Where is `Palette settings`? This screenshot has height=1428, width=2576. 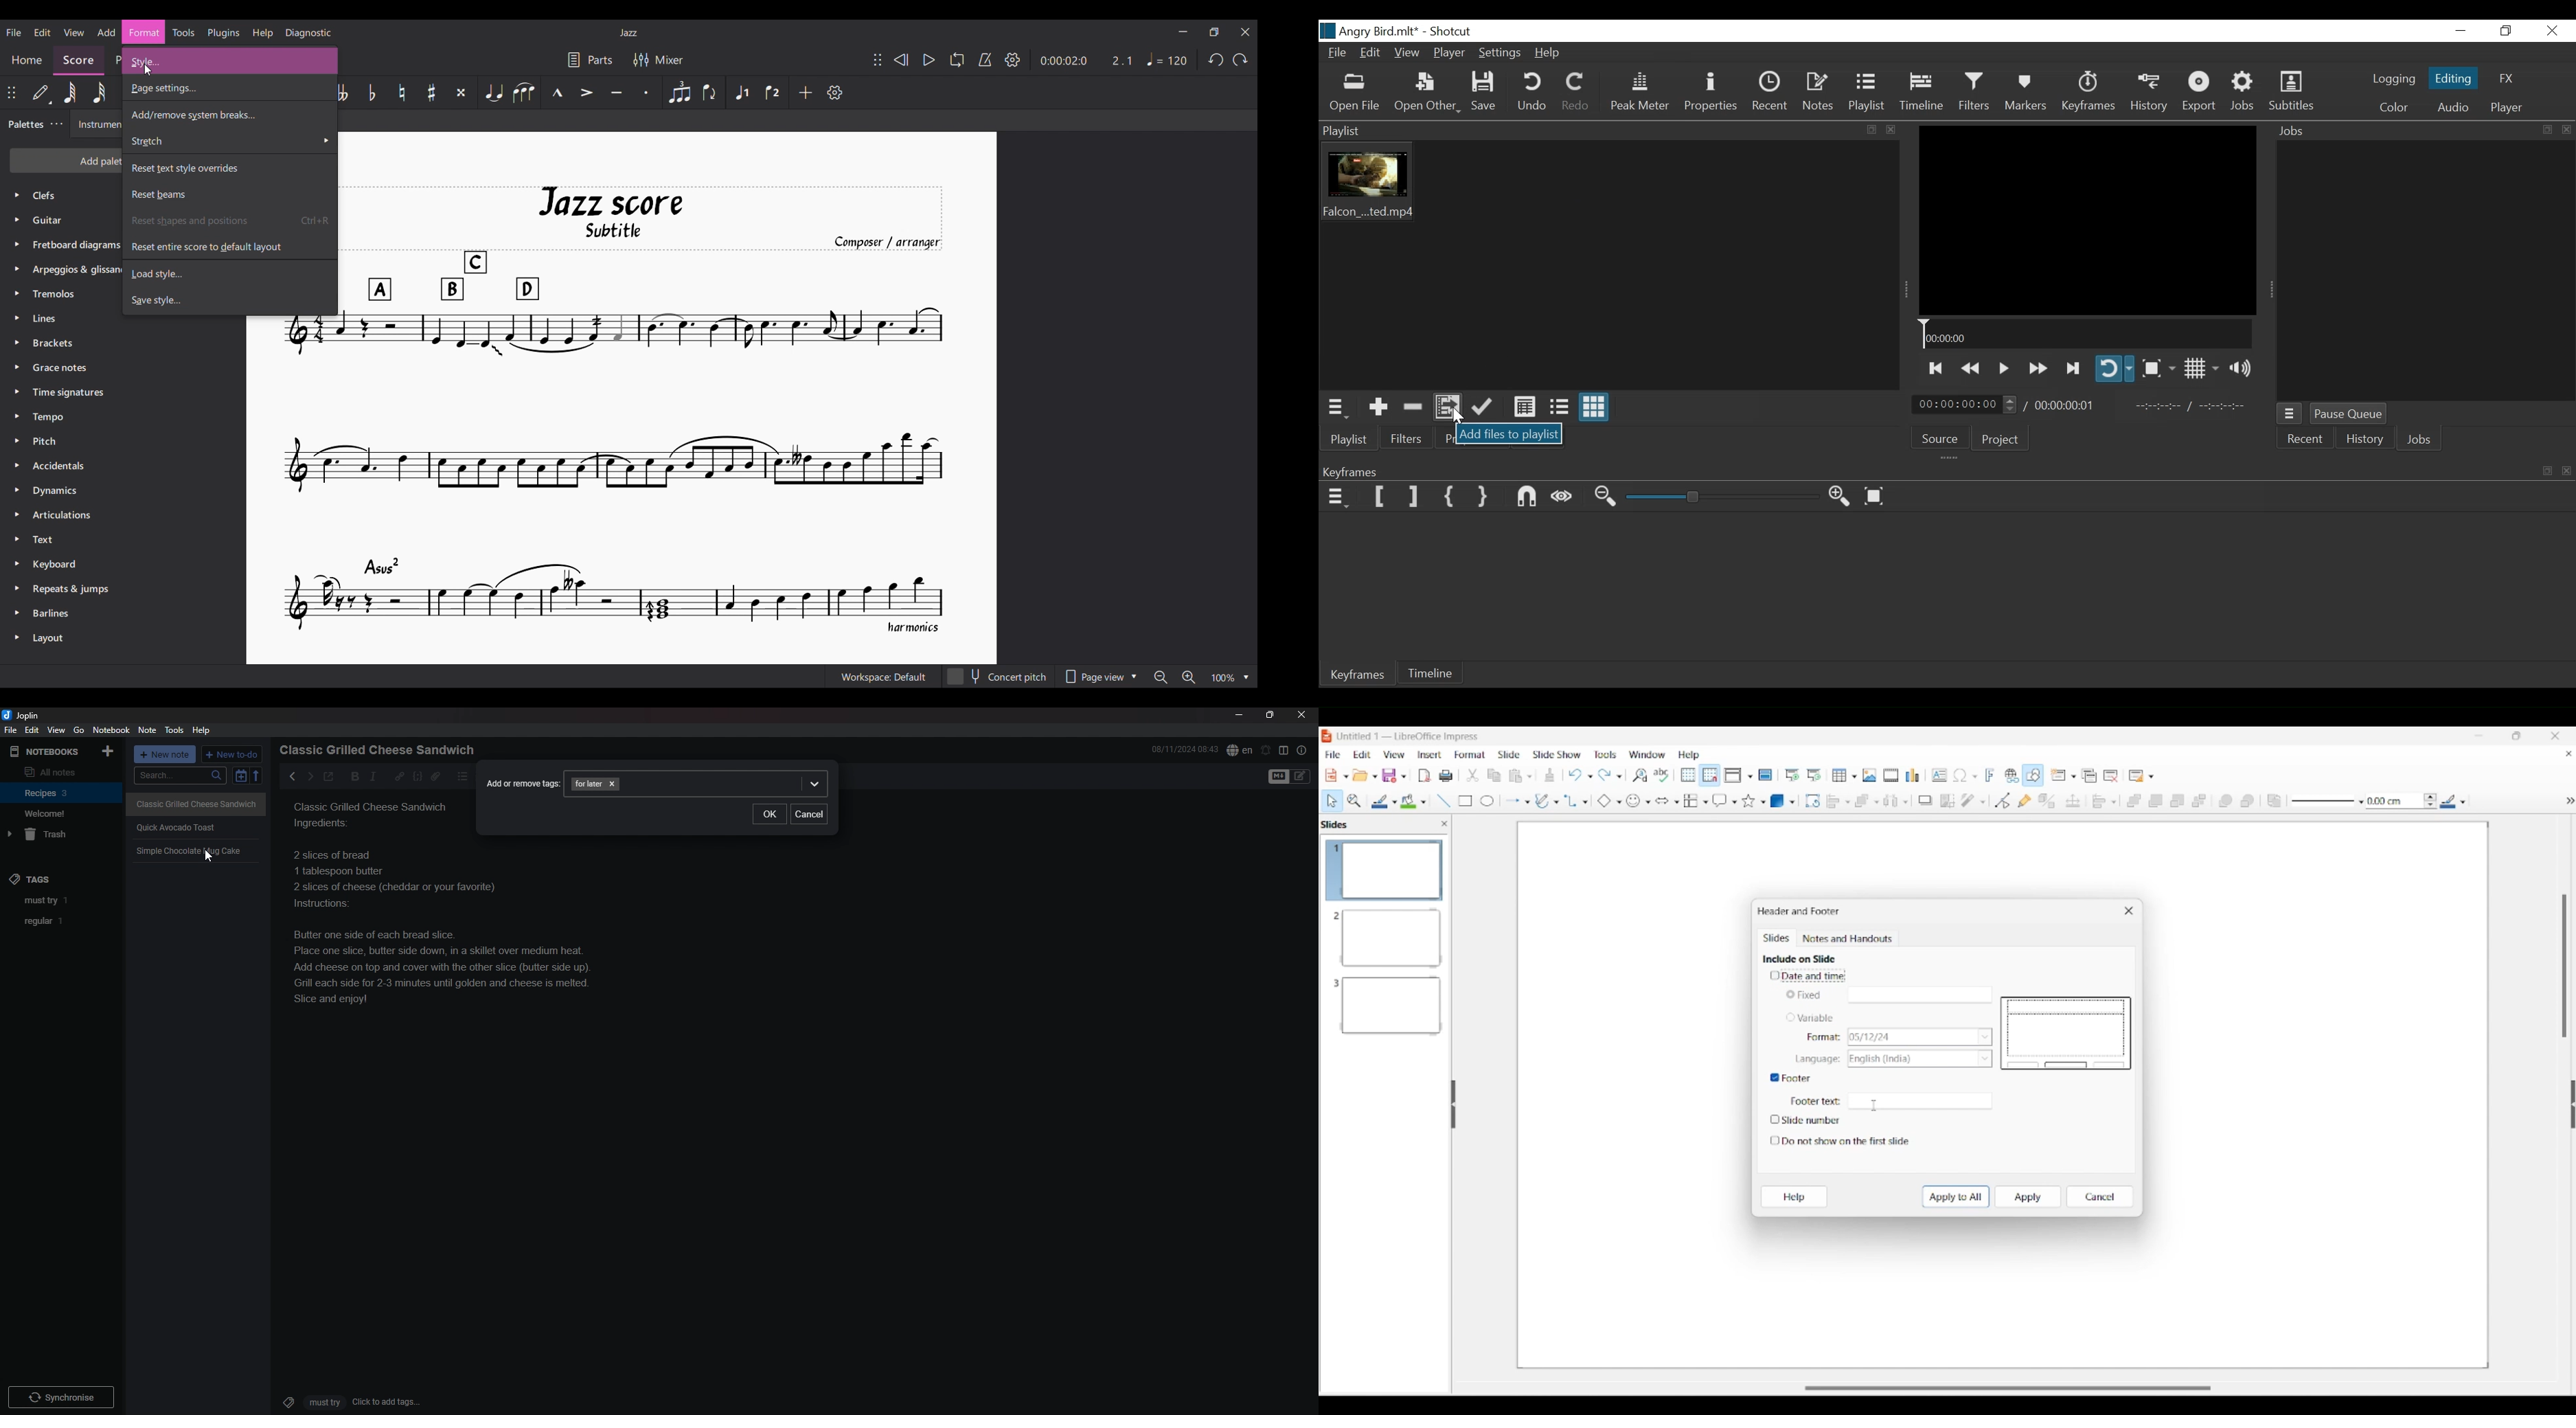
Palette settings is located at coordinates (57, 124).